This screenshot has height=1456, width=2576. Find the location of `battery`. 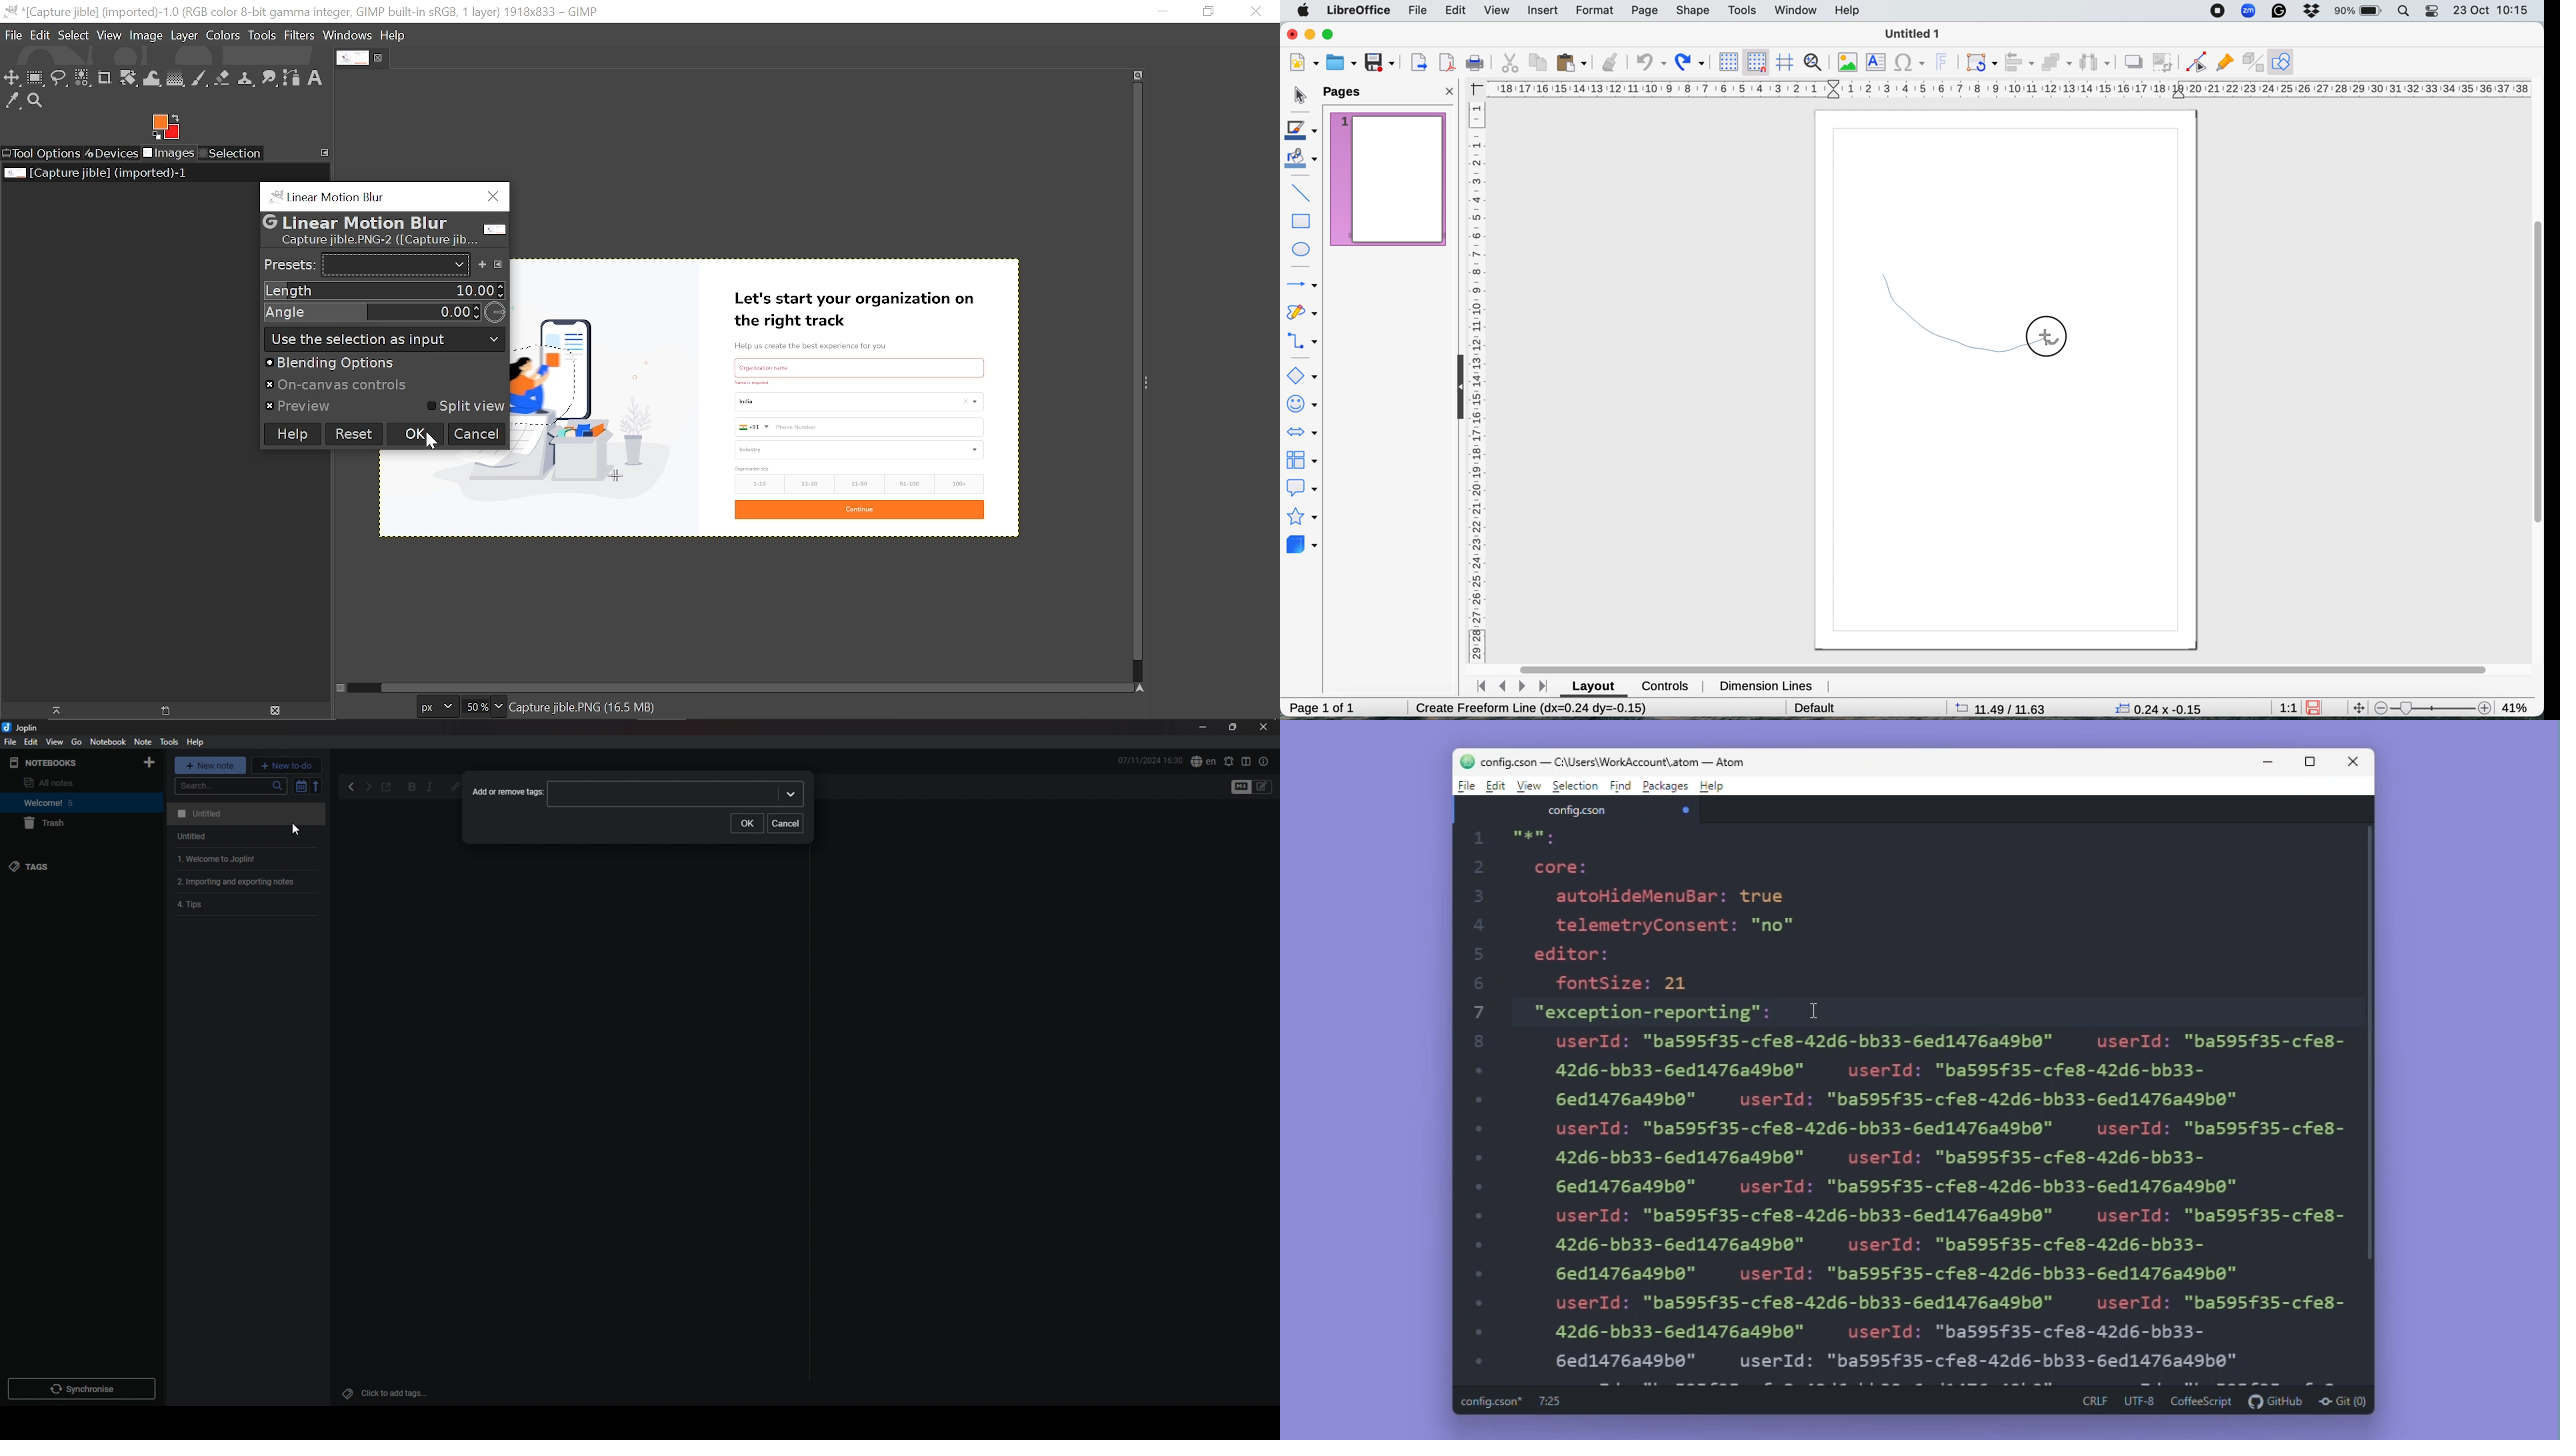

battery is located at coordinates (2359, 12).